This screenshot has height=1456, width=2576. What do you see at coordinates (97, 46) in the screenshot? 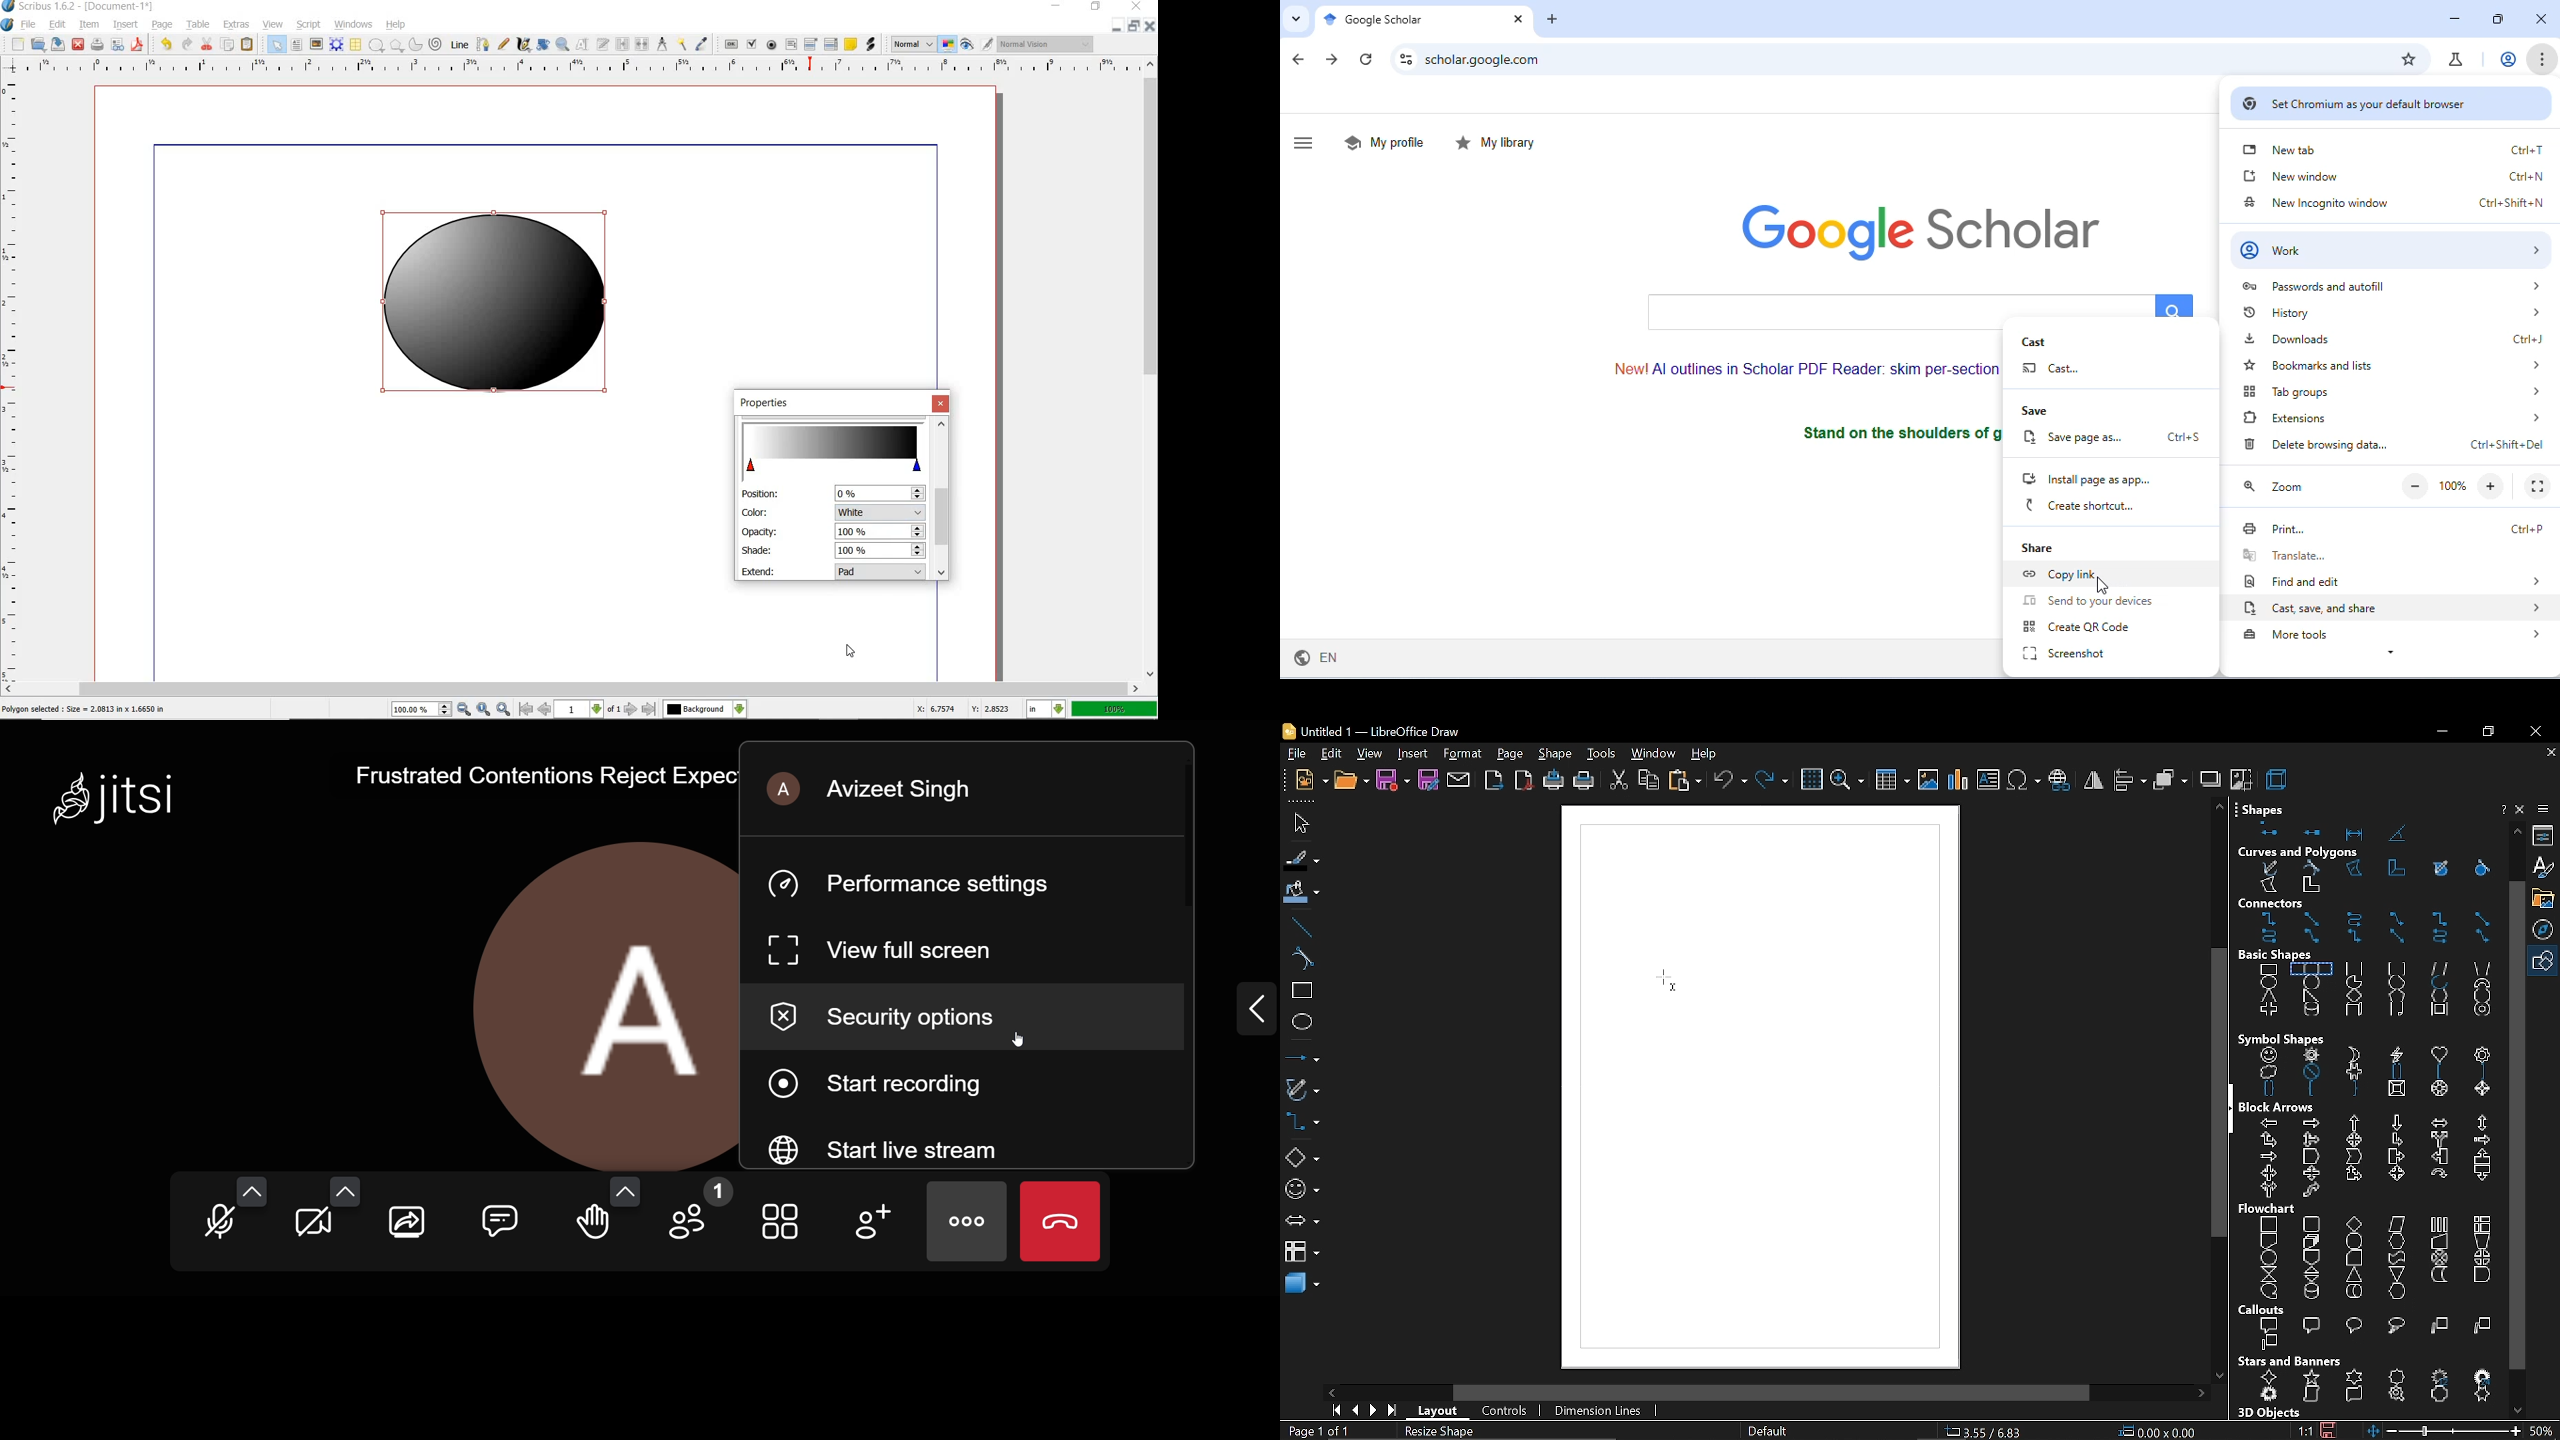
I see `PRINT` at bounding box center [97, 46].